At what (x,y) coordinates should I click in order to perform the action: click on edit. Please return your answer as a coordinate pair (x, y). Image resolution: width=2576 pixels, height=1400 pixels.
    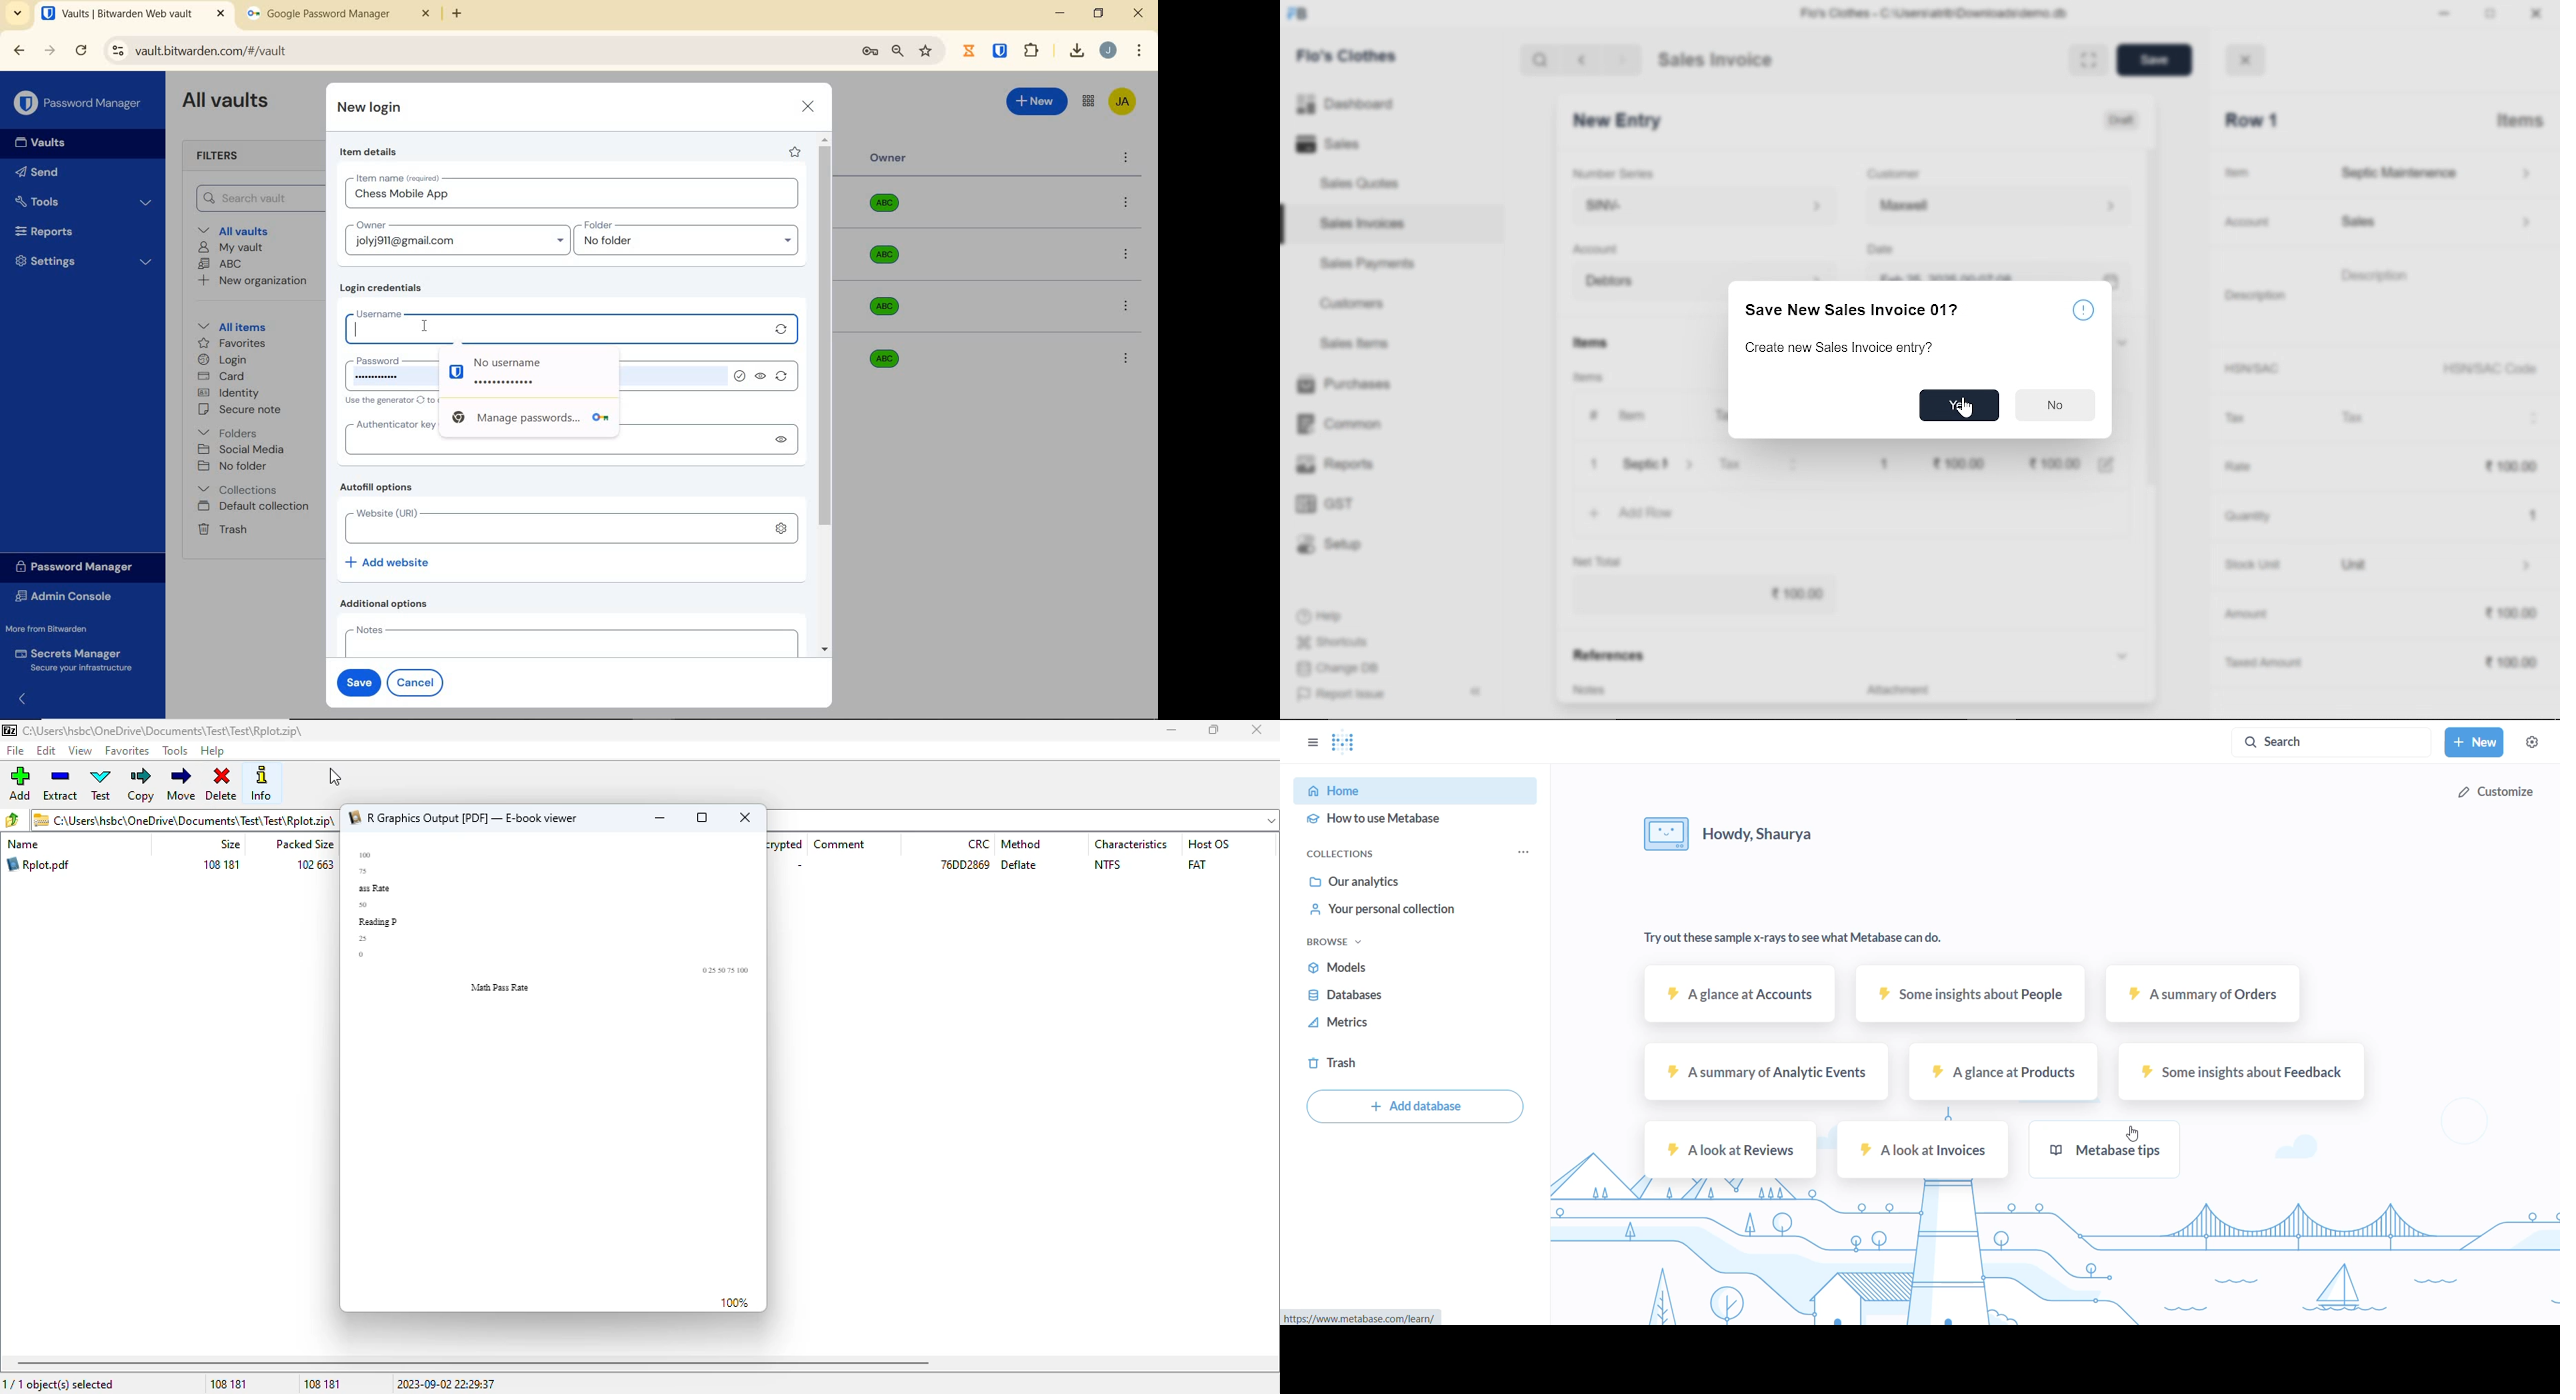
    Looking at the image, I should click on (47, 751).